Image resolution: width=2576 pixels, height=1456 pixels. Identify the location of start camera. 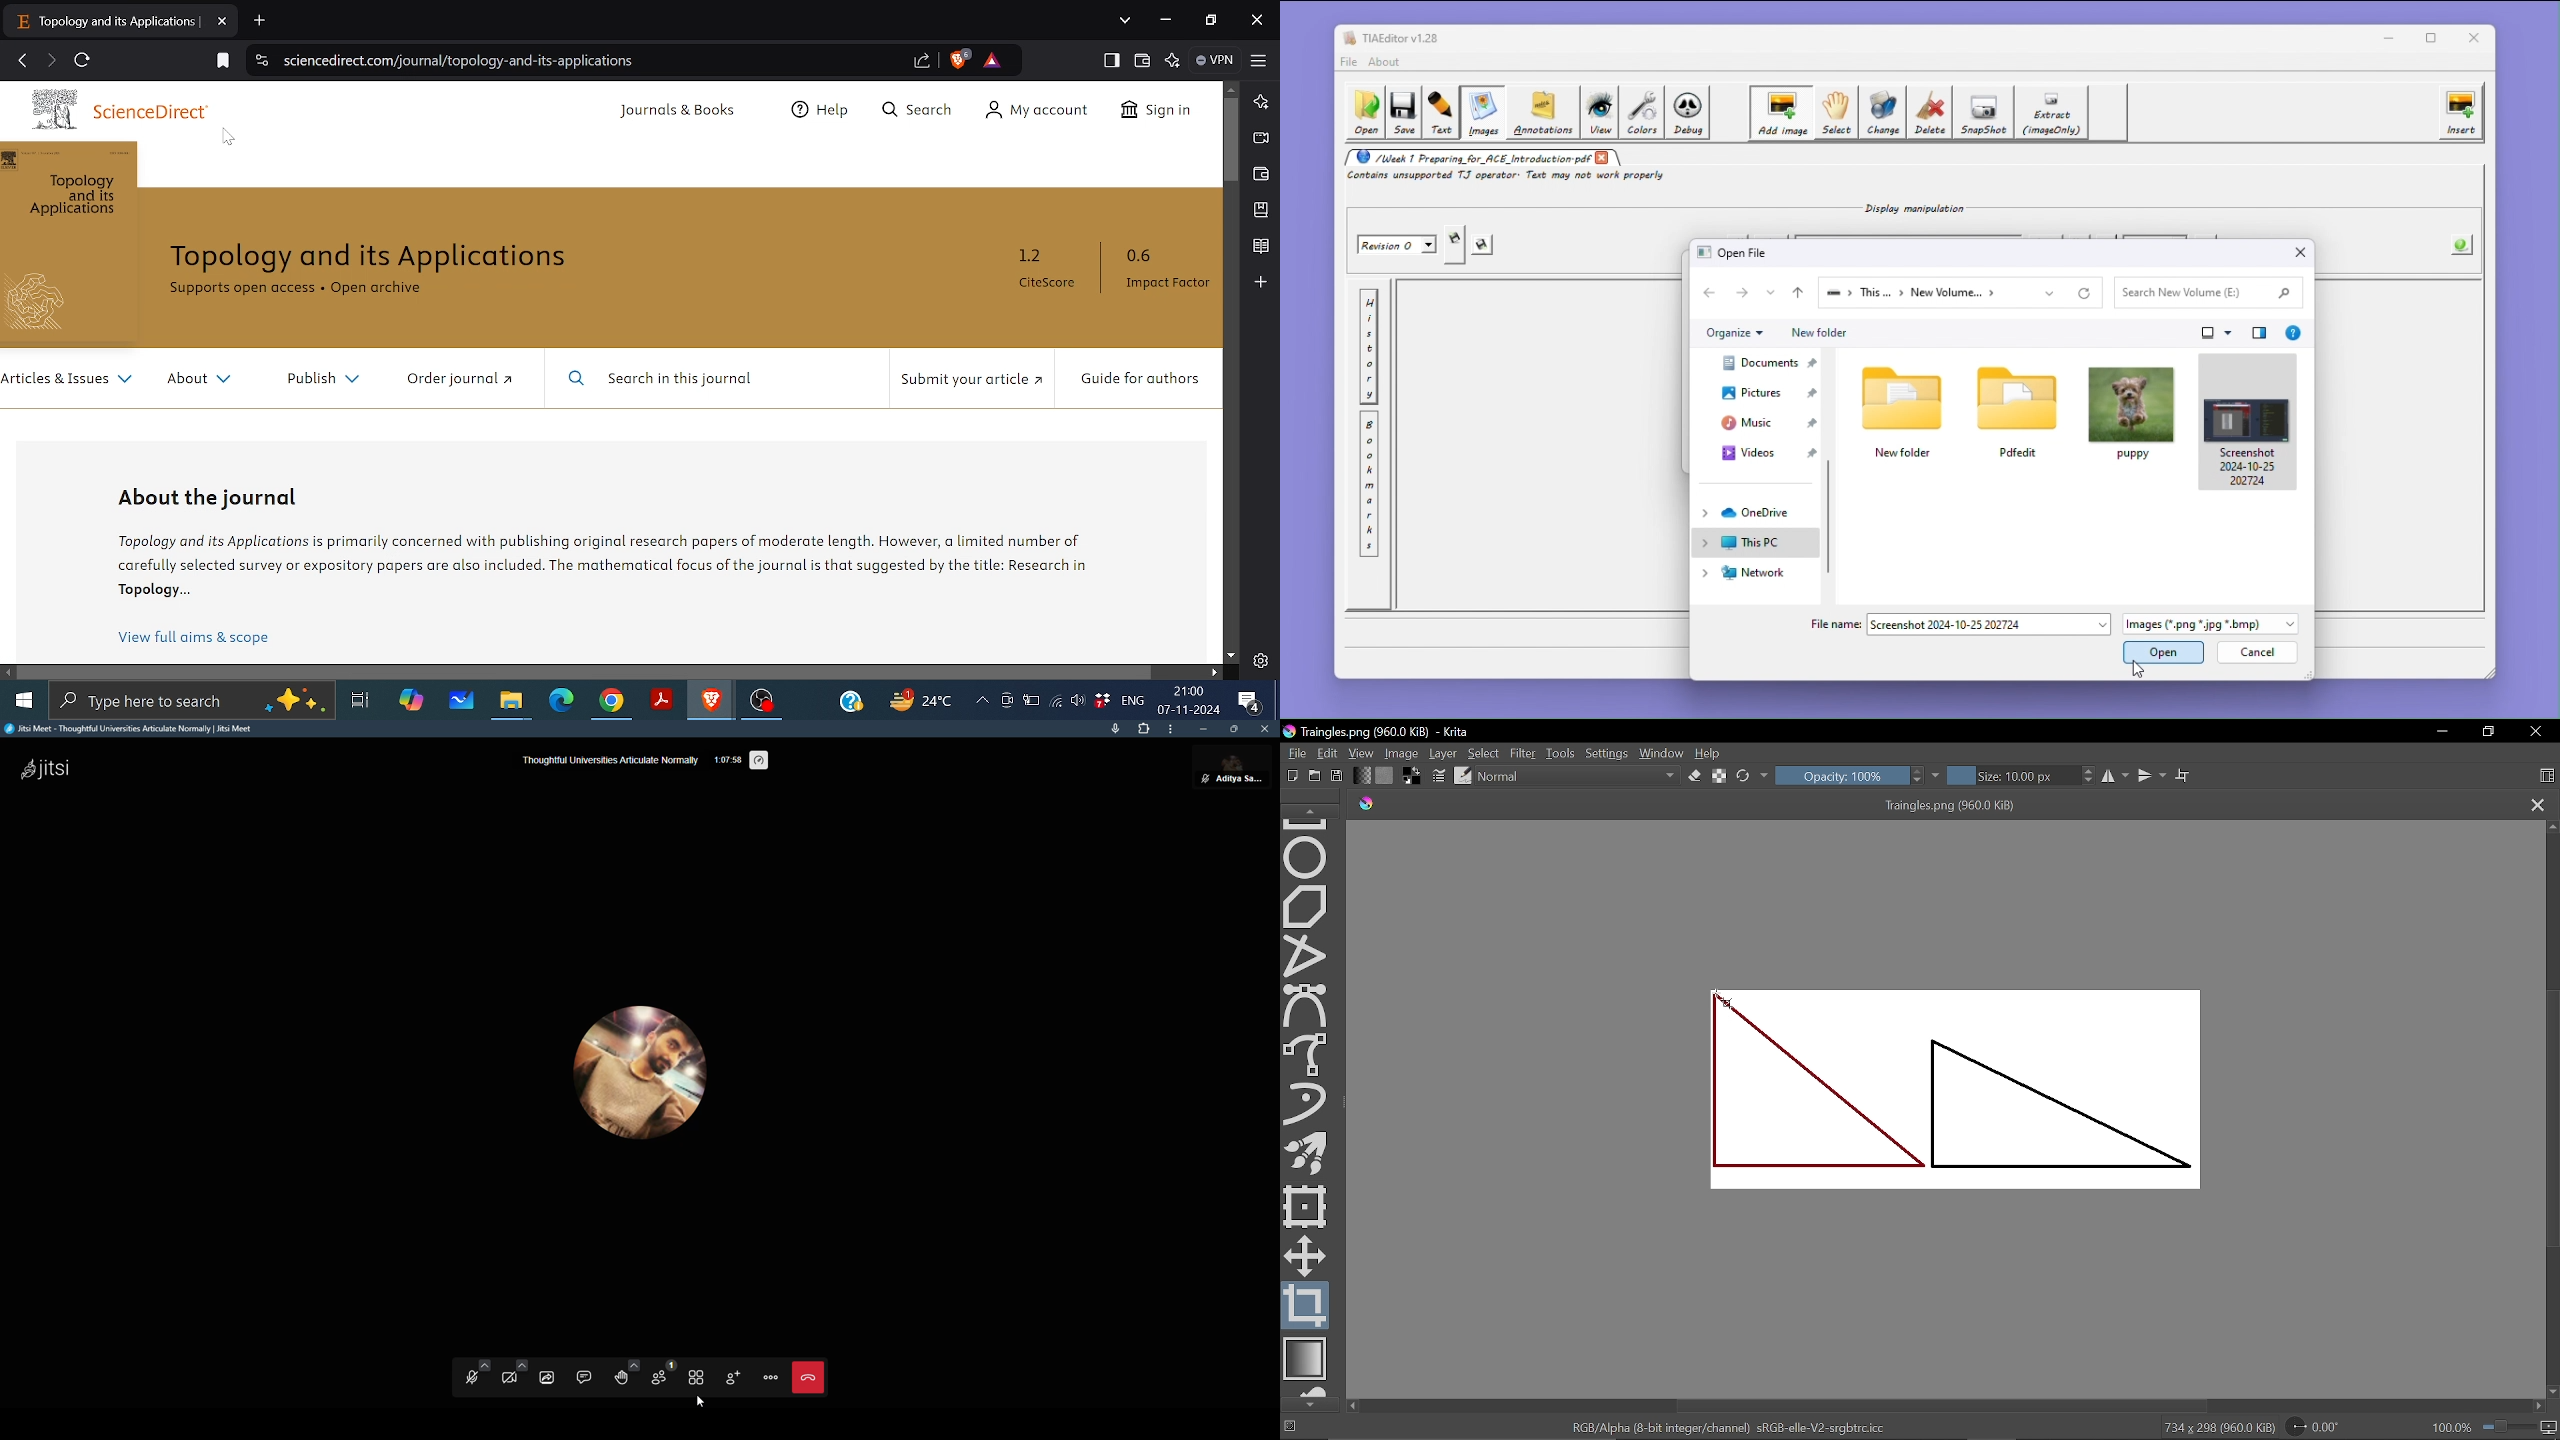
(509, 1378).